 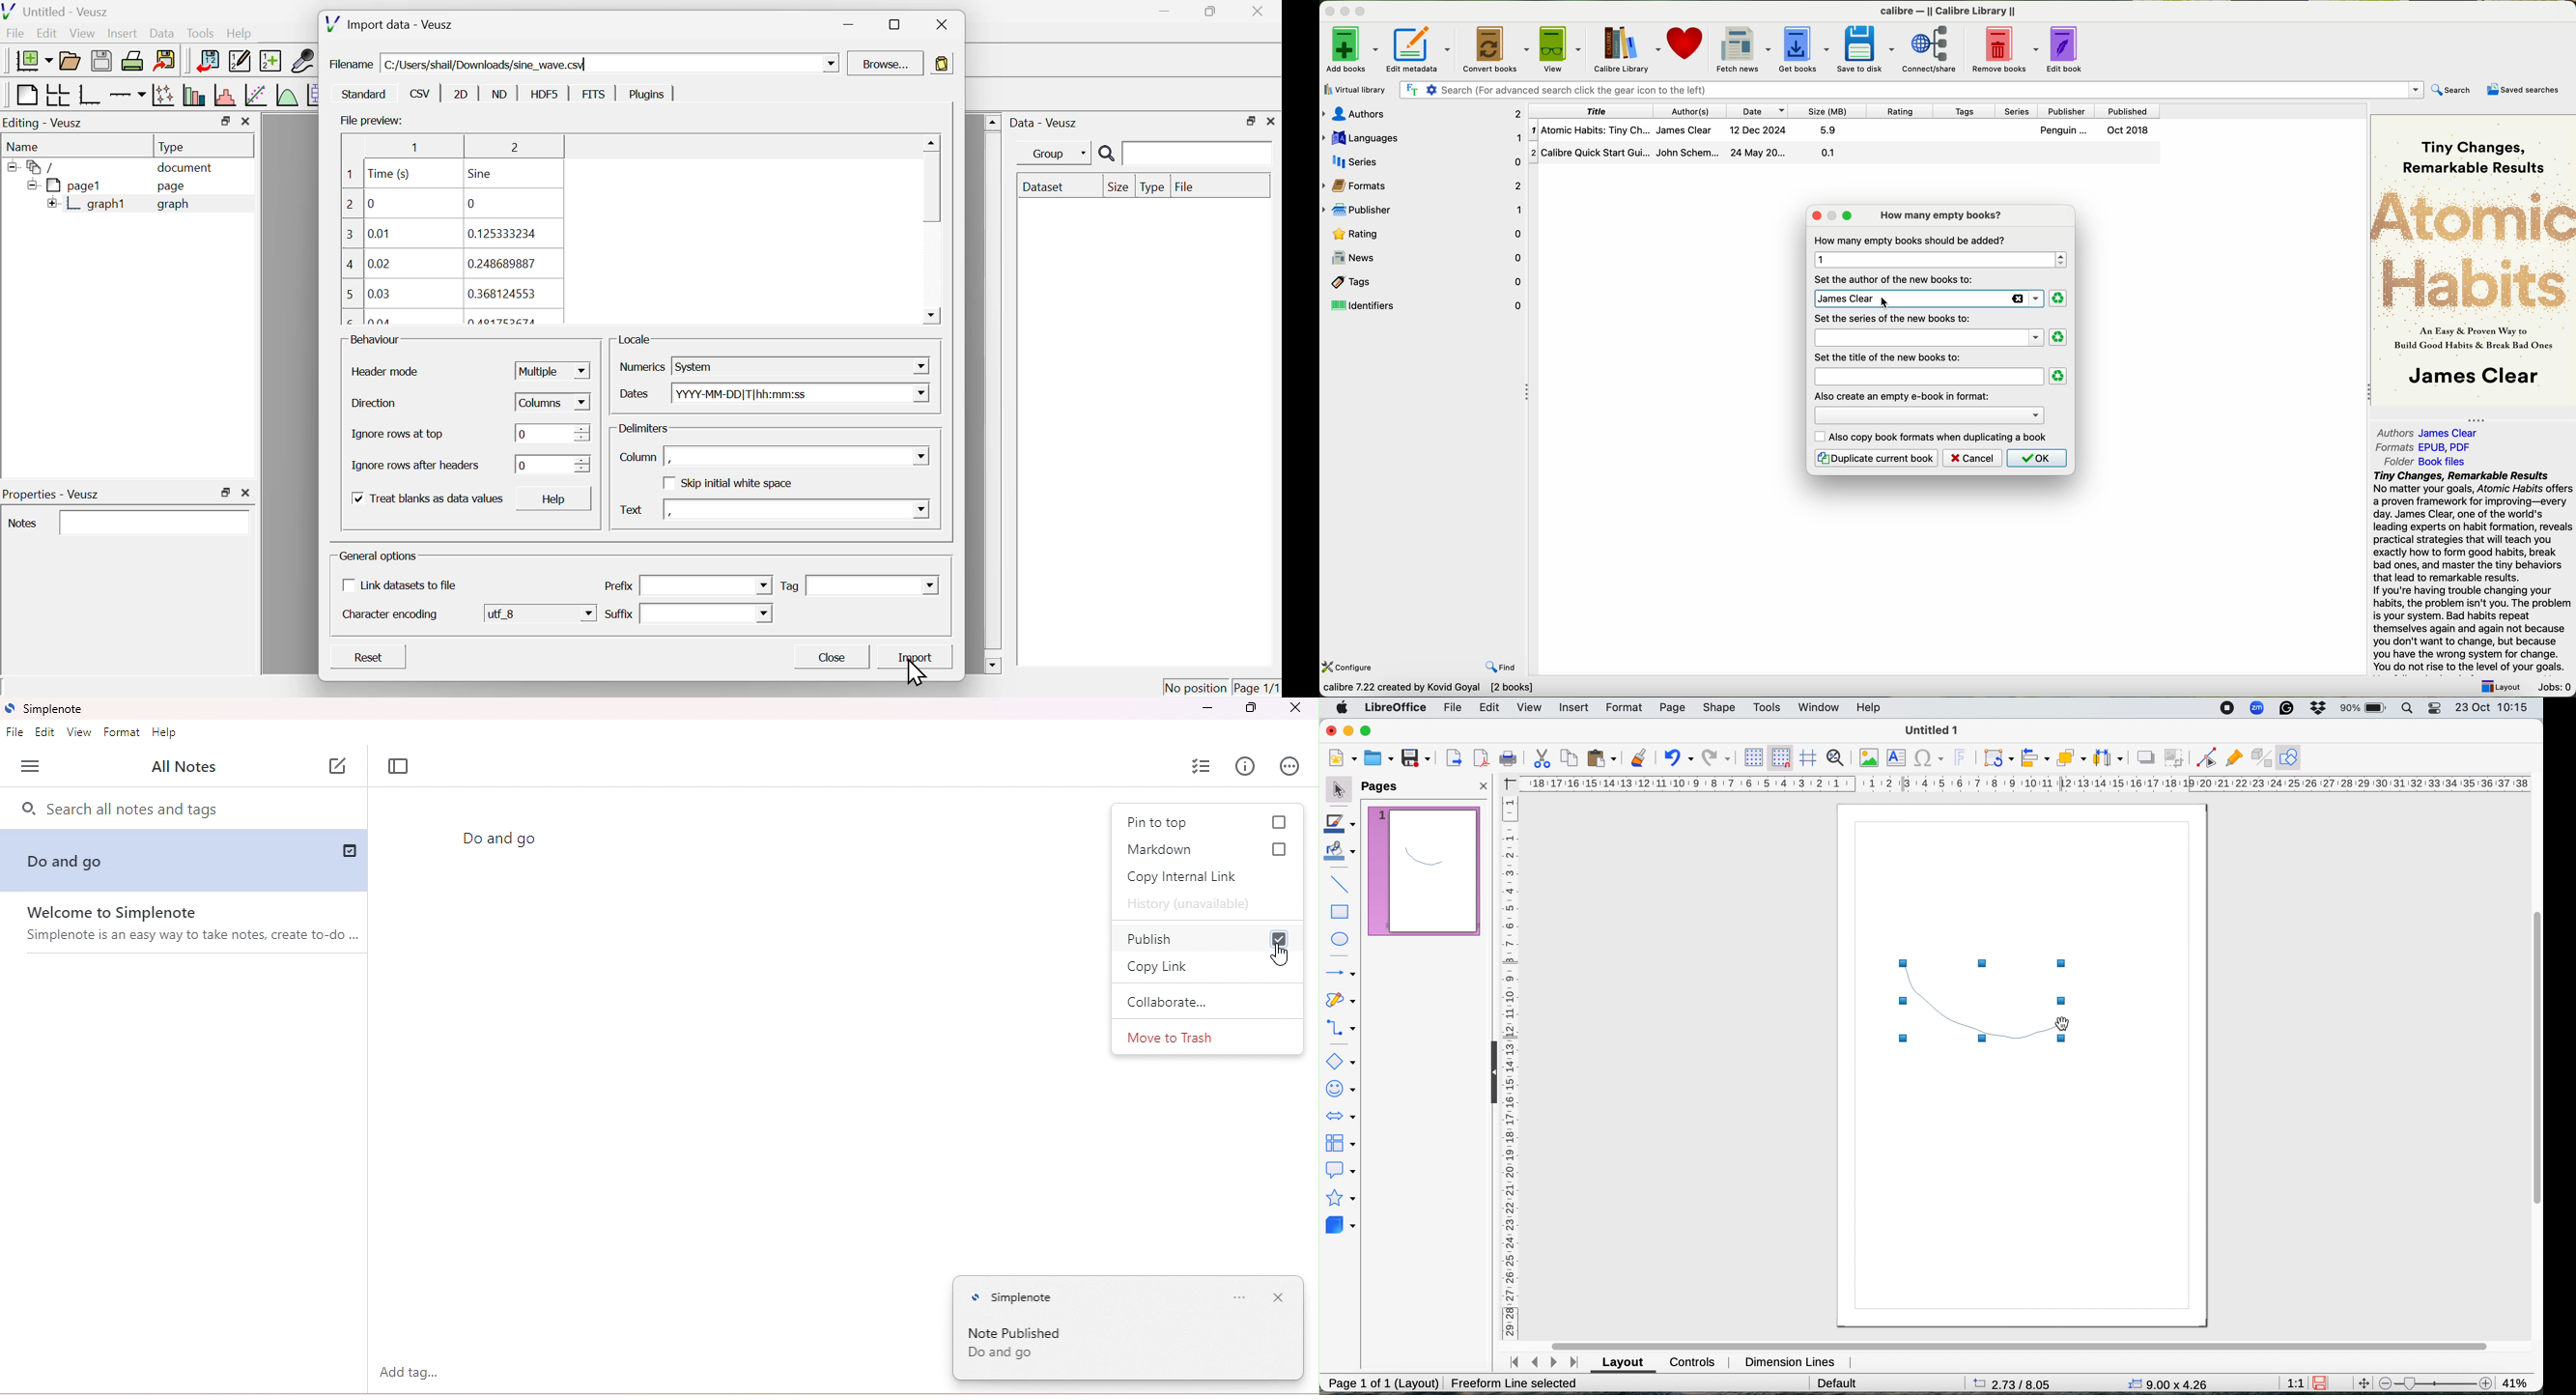 I want to click on options, so click(x=1928, y=413).